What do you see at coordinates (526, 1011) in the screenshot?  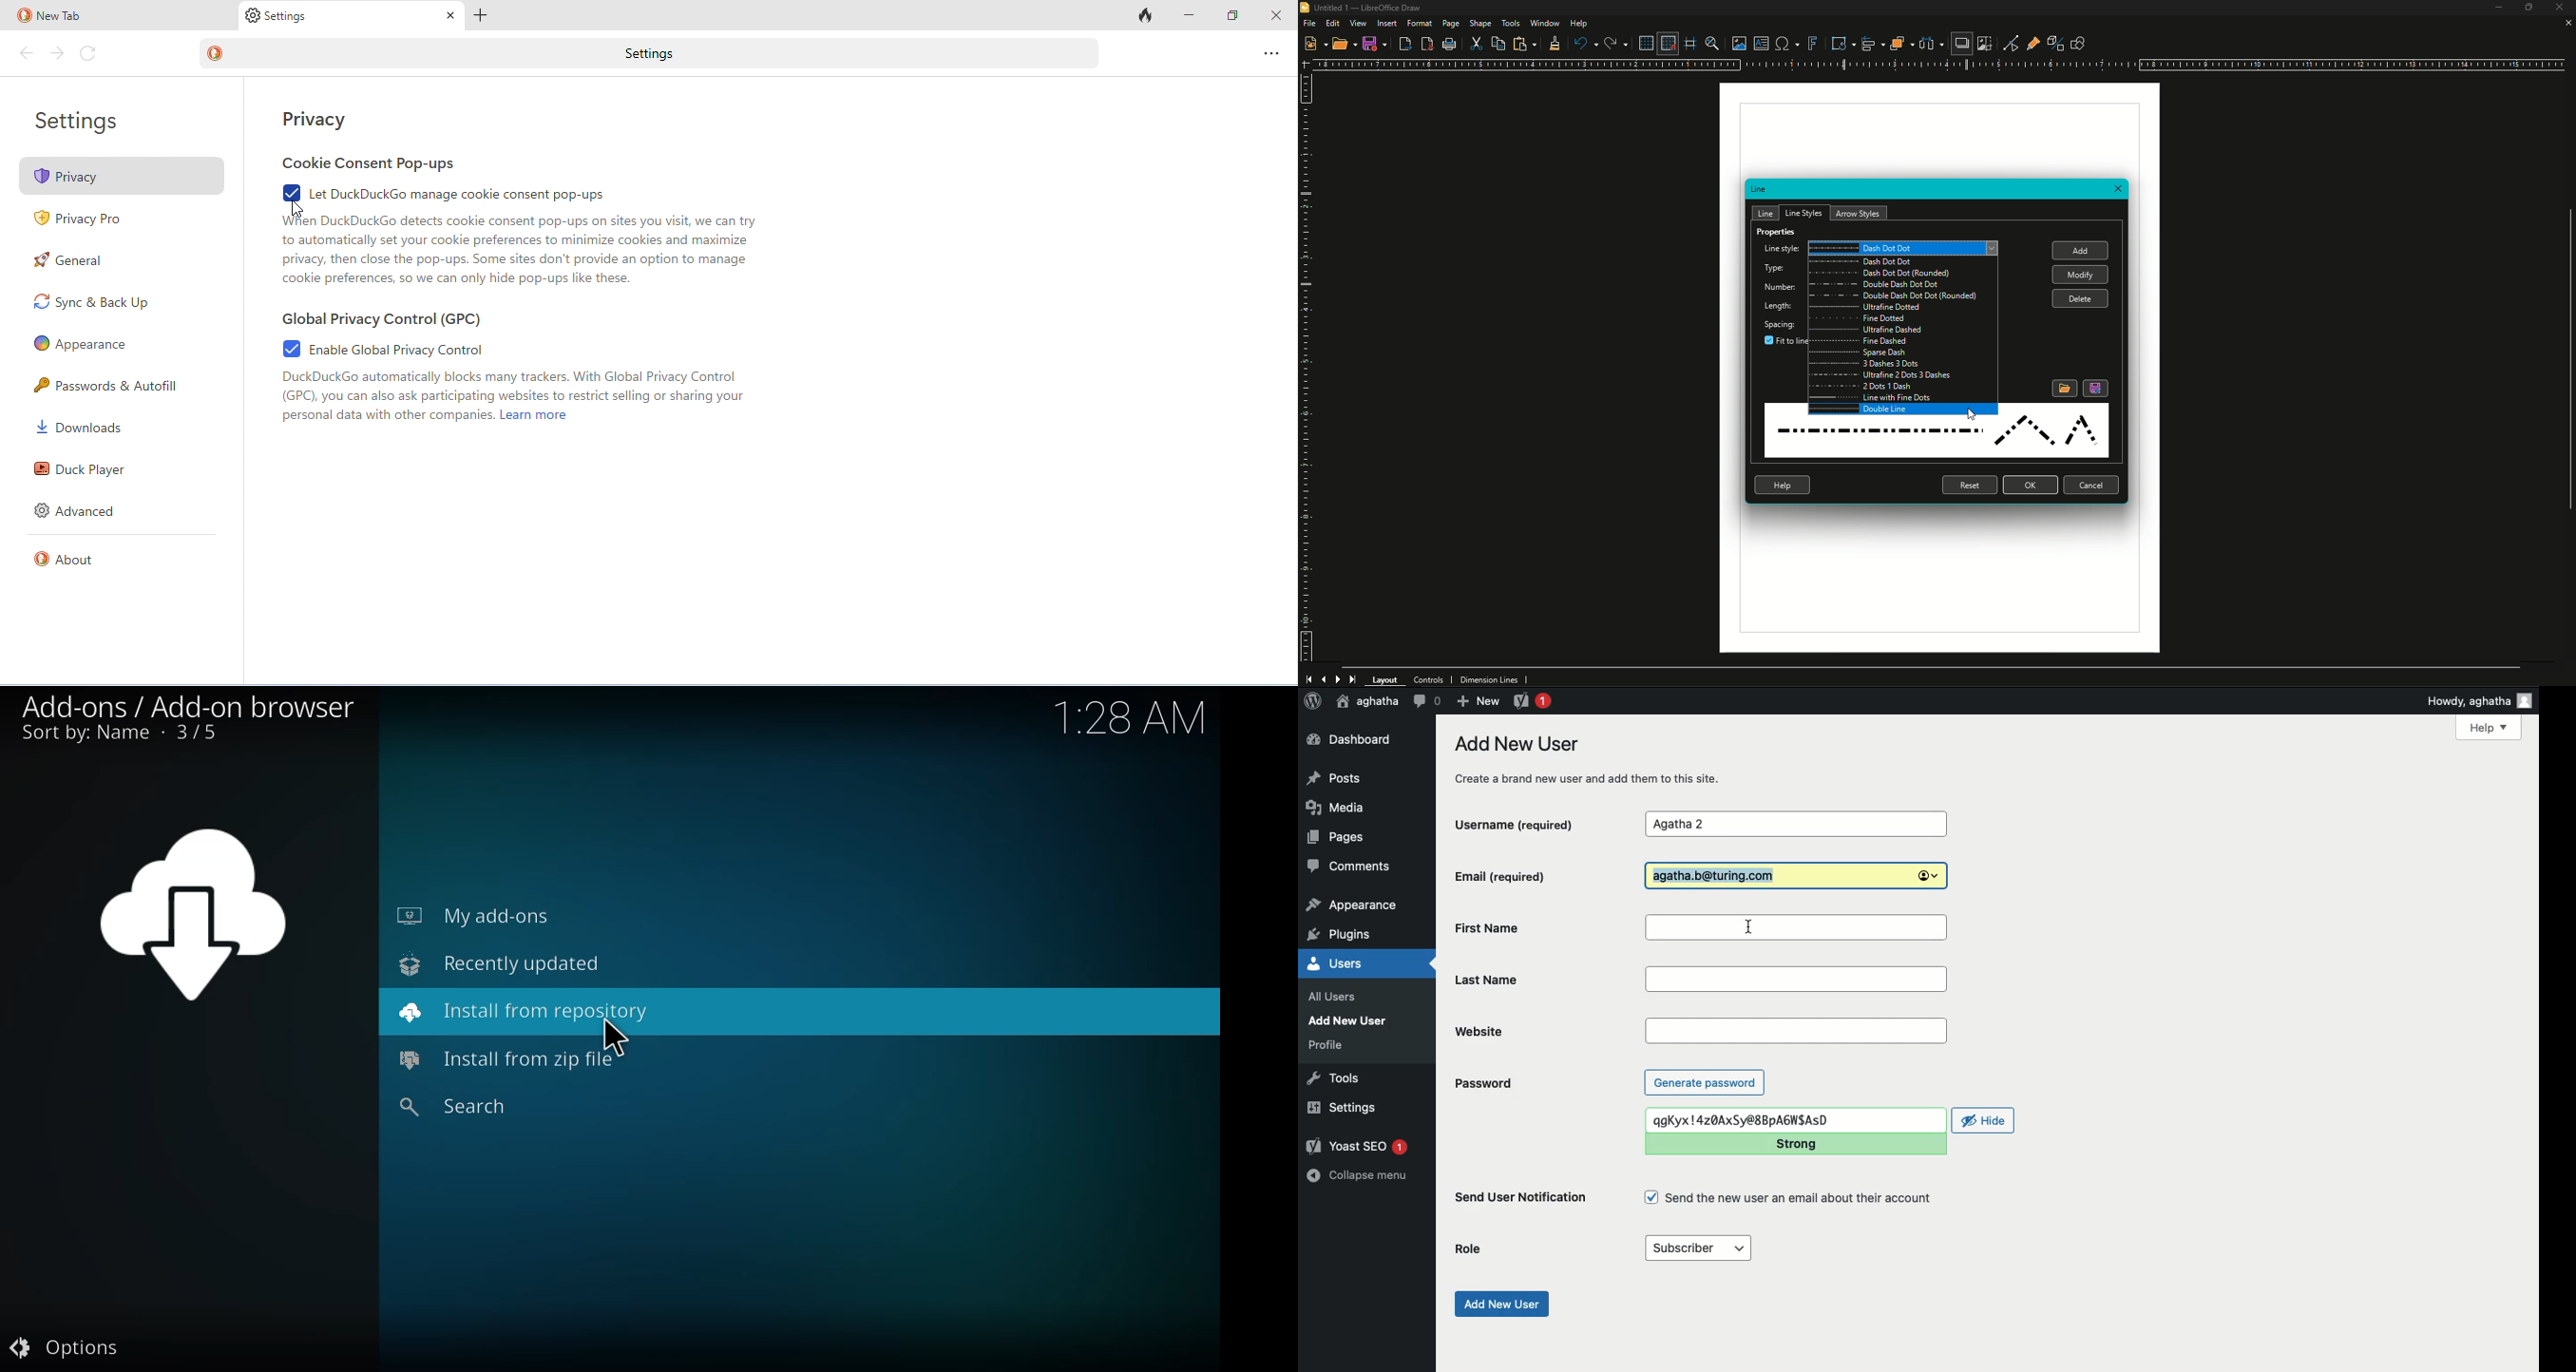 I see `install from repository` at bounding box center [526, 1011].